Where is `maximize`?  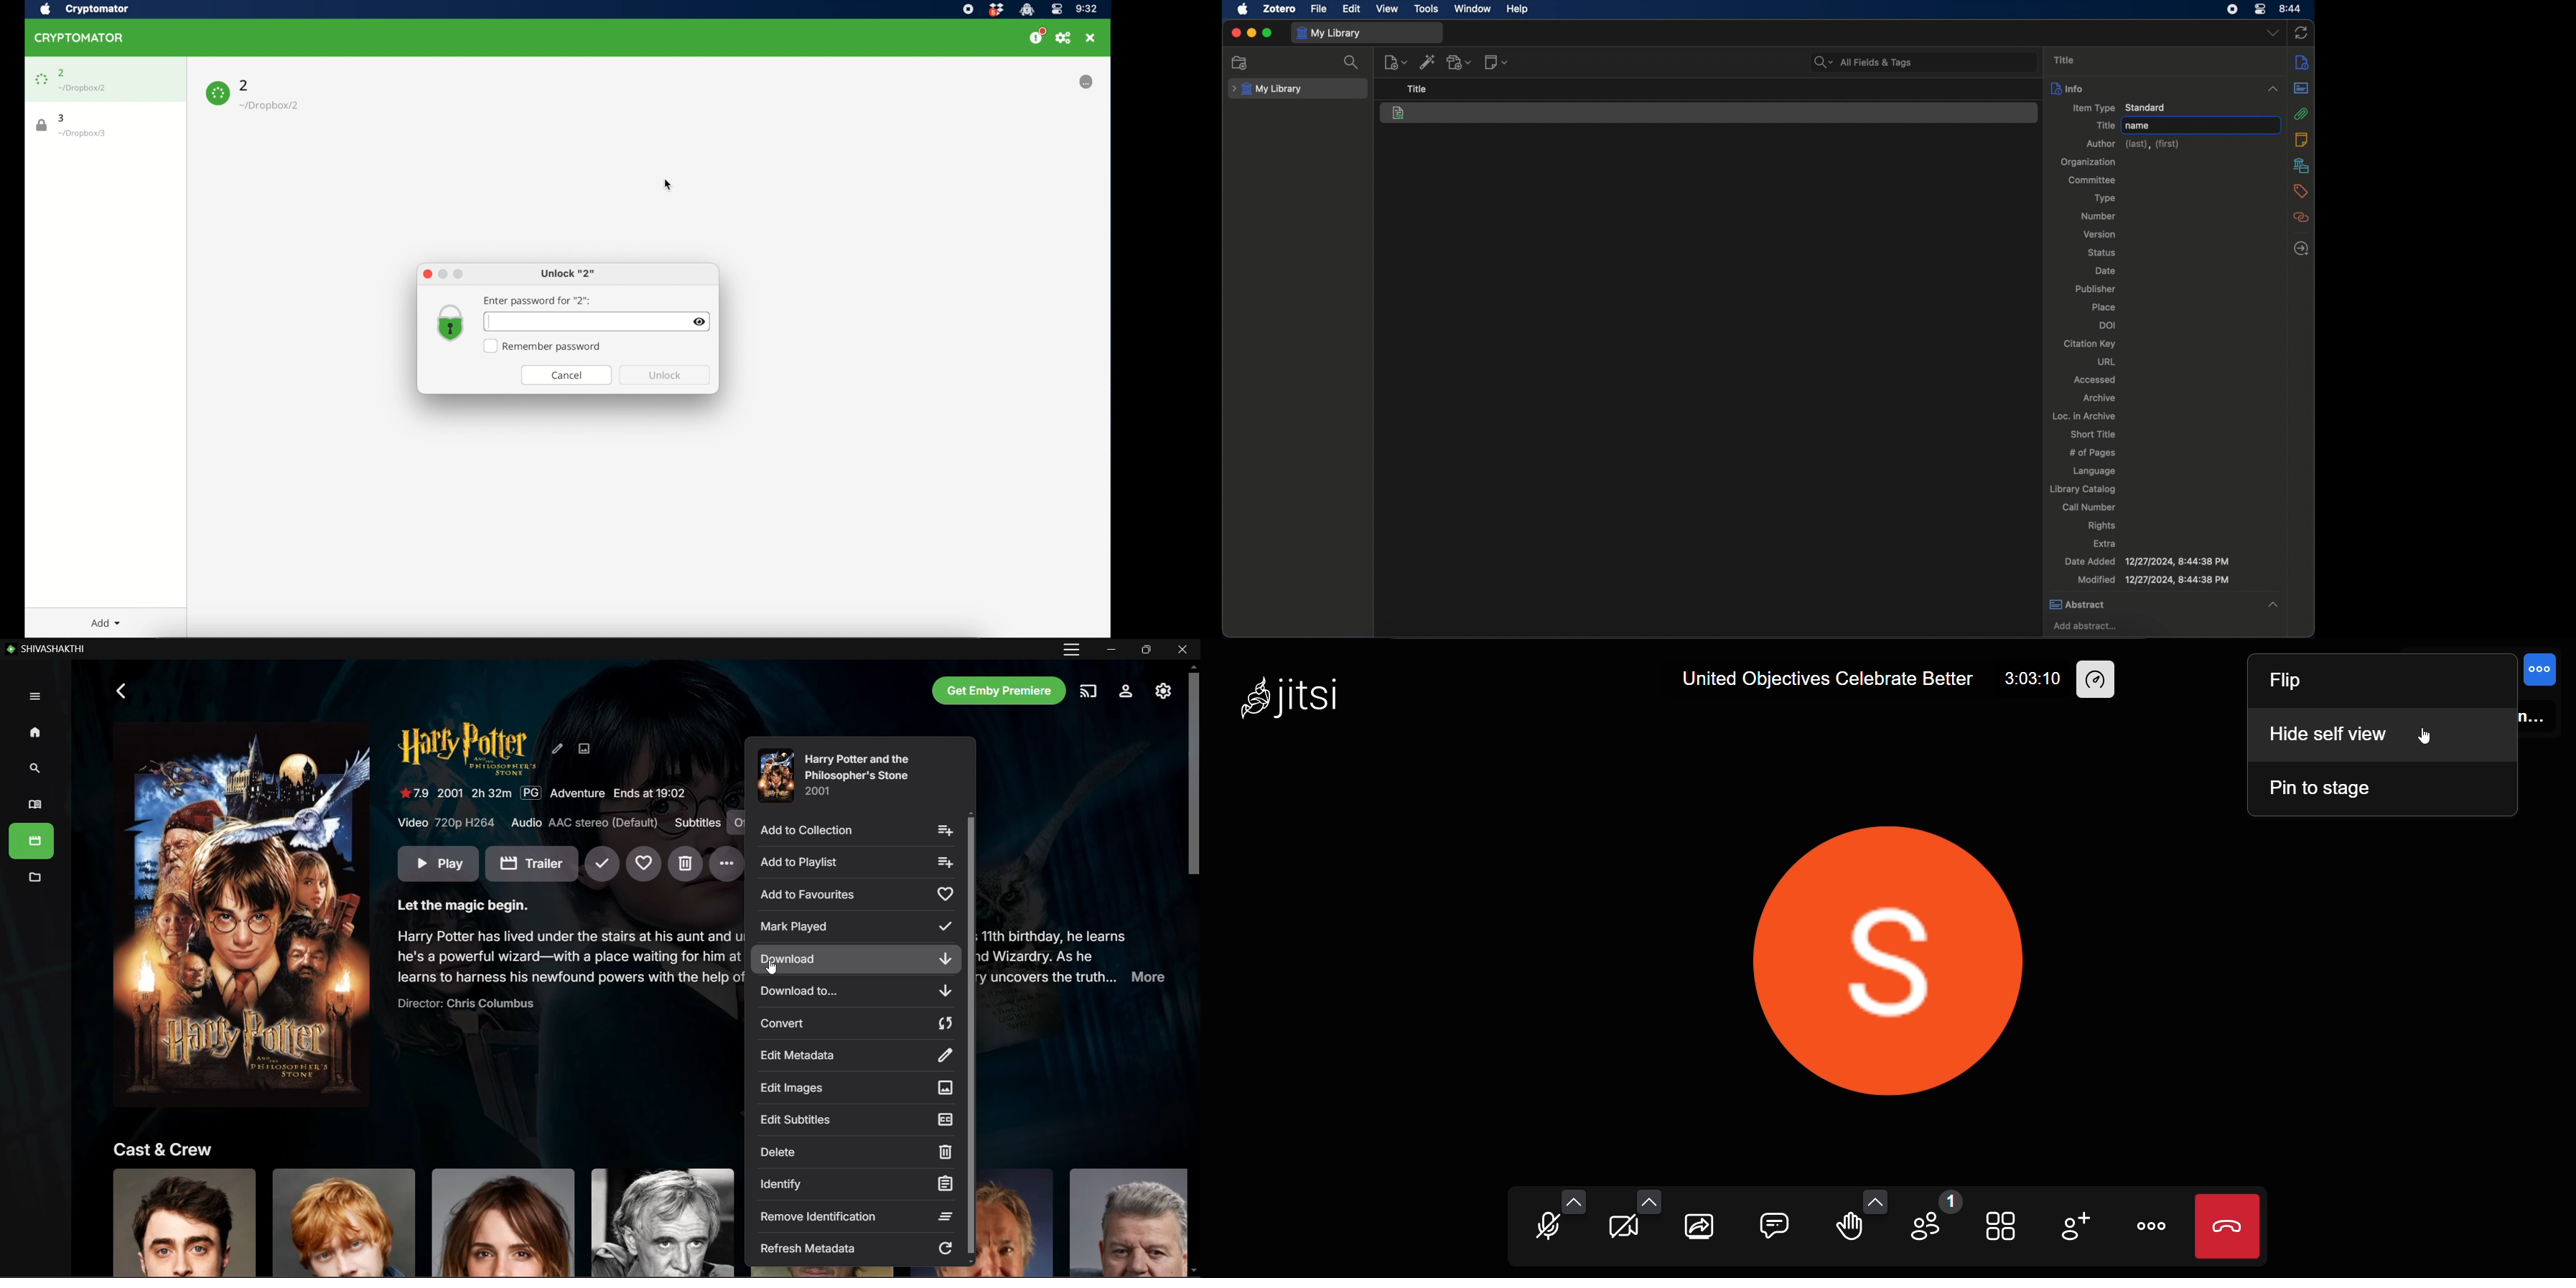
maximize is located at coordinates (1268, 34).